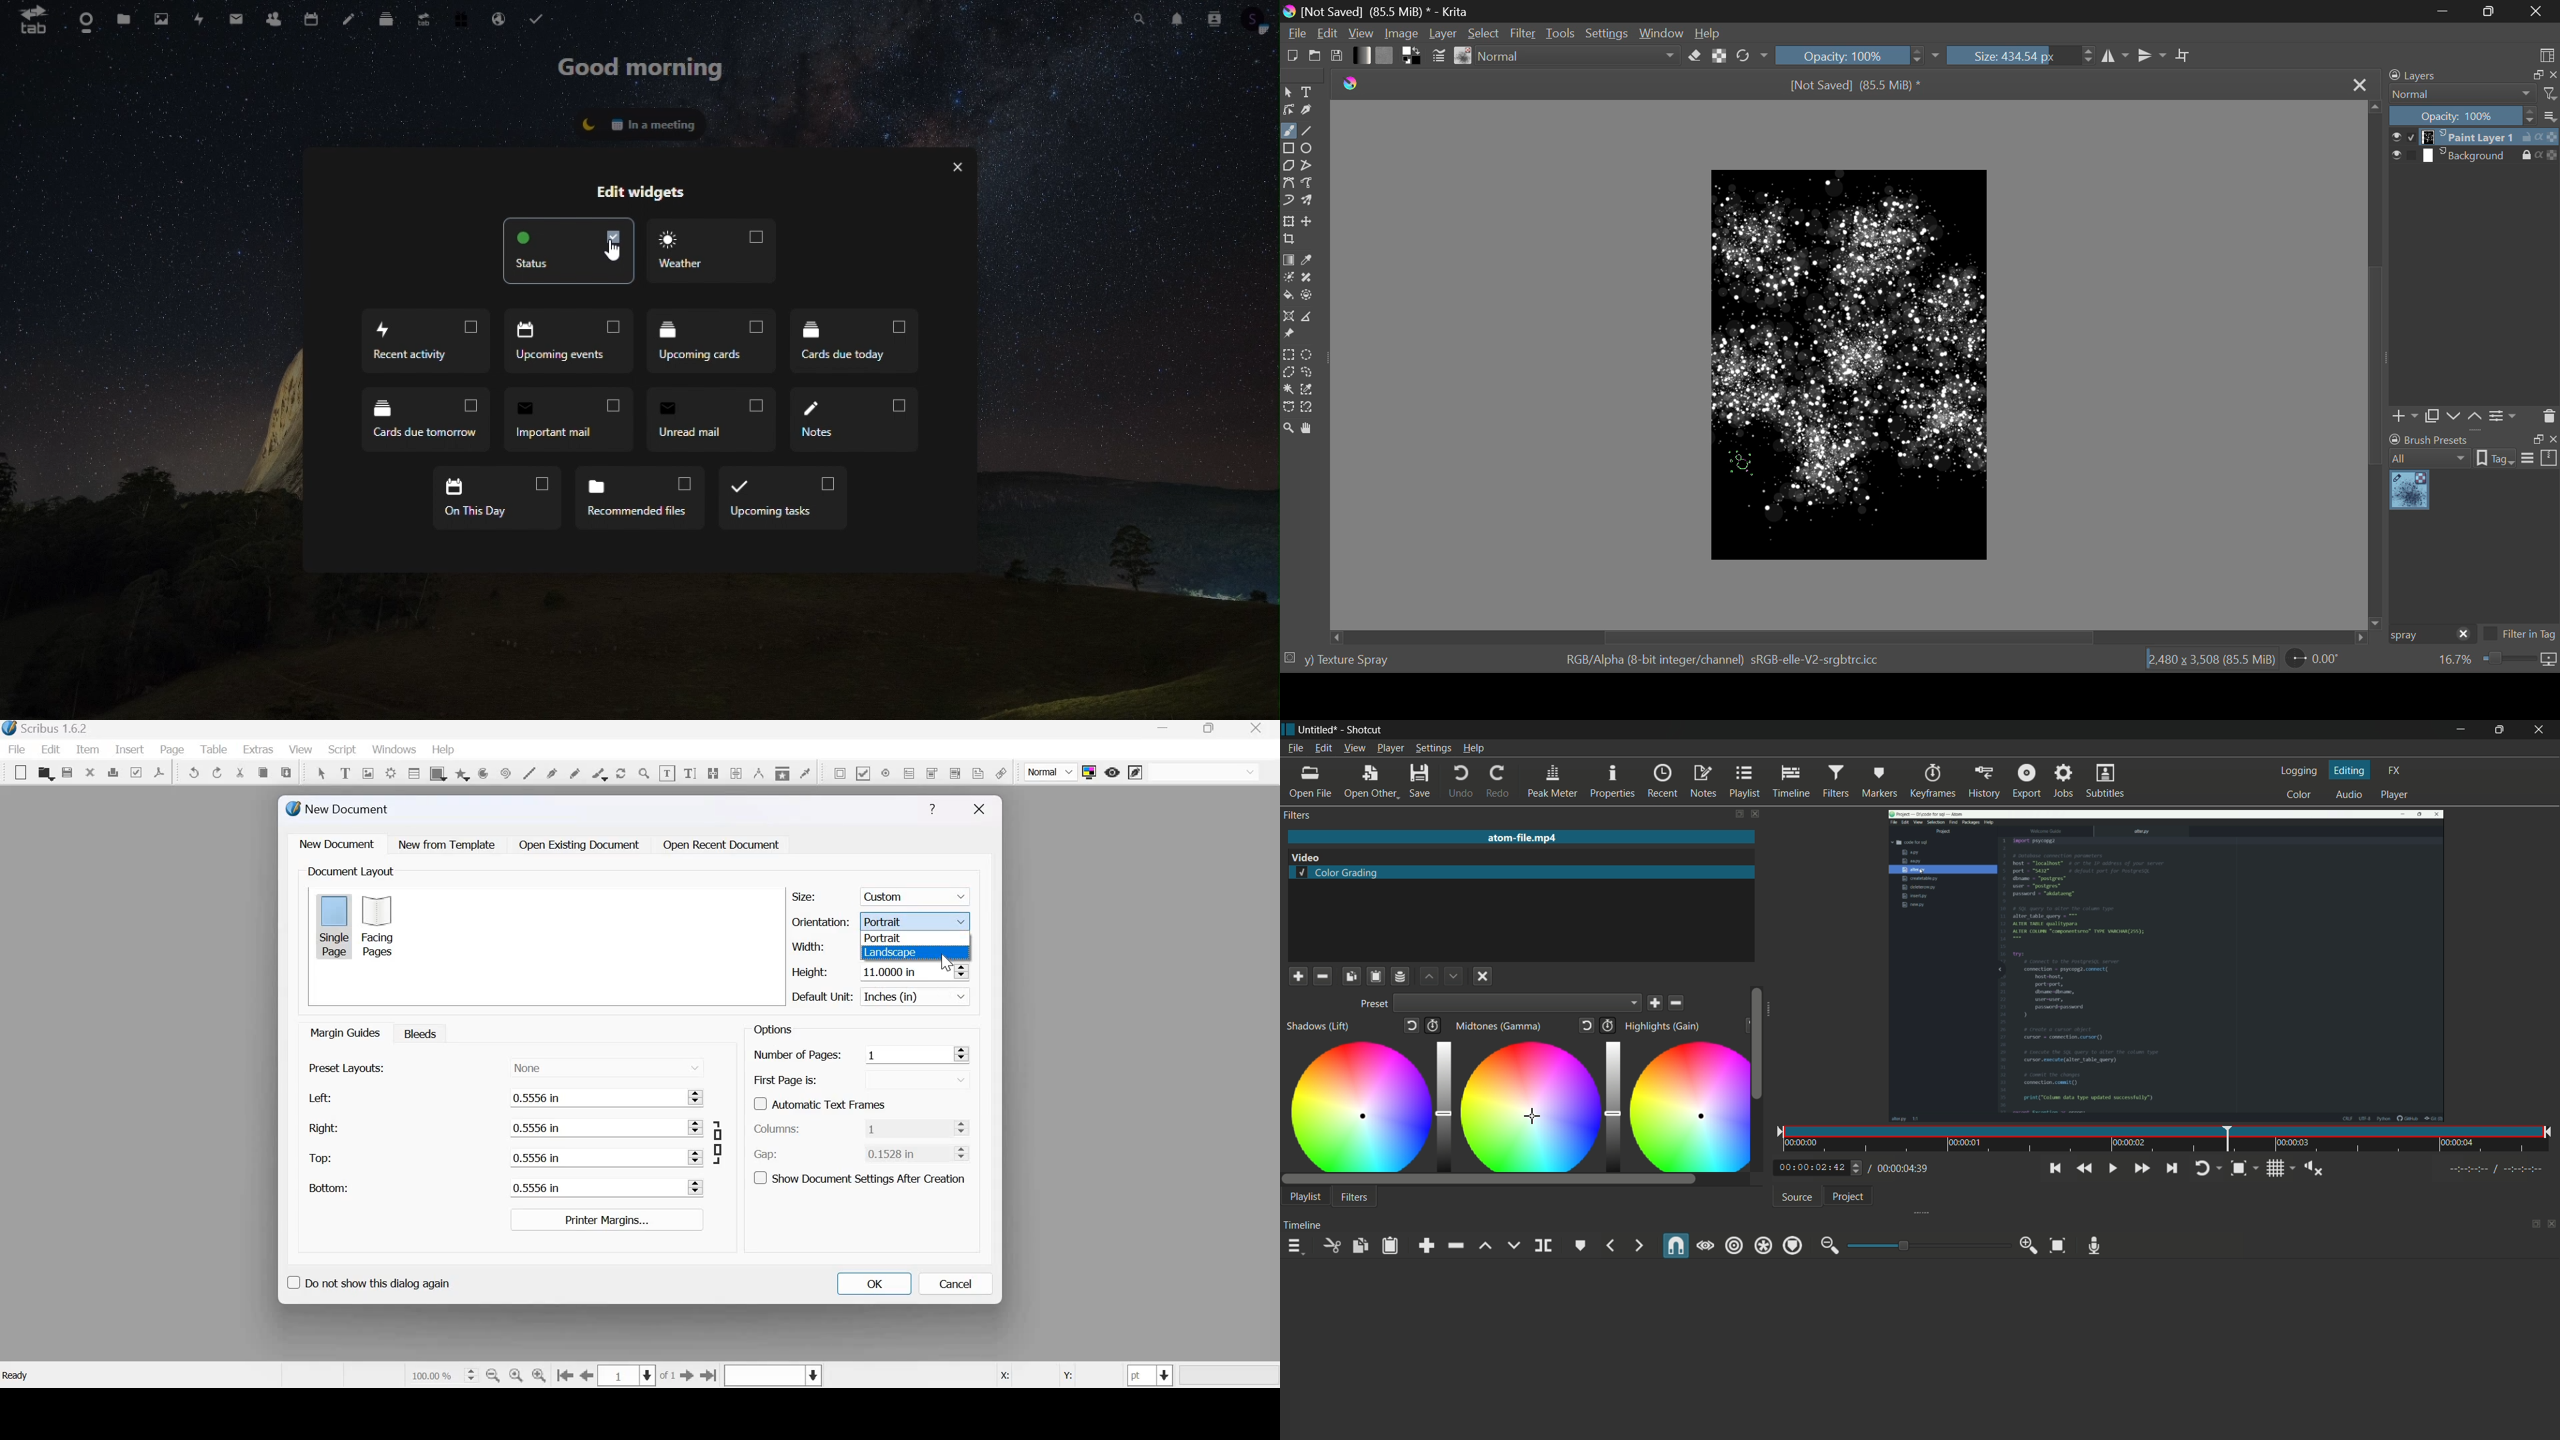 This screenshot has height=1456, width=2576. I want to click on tag, so click(2495, 460).